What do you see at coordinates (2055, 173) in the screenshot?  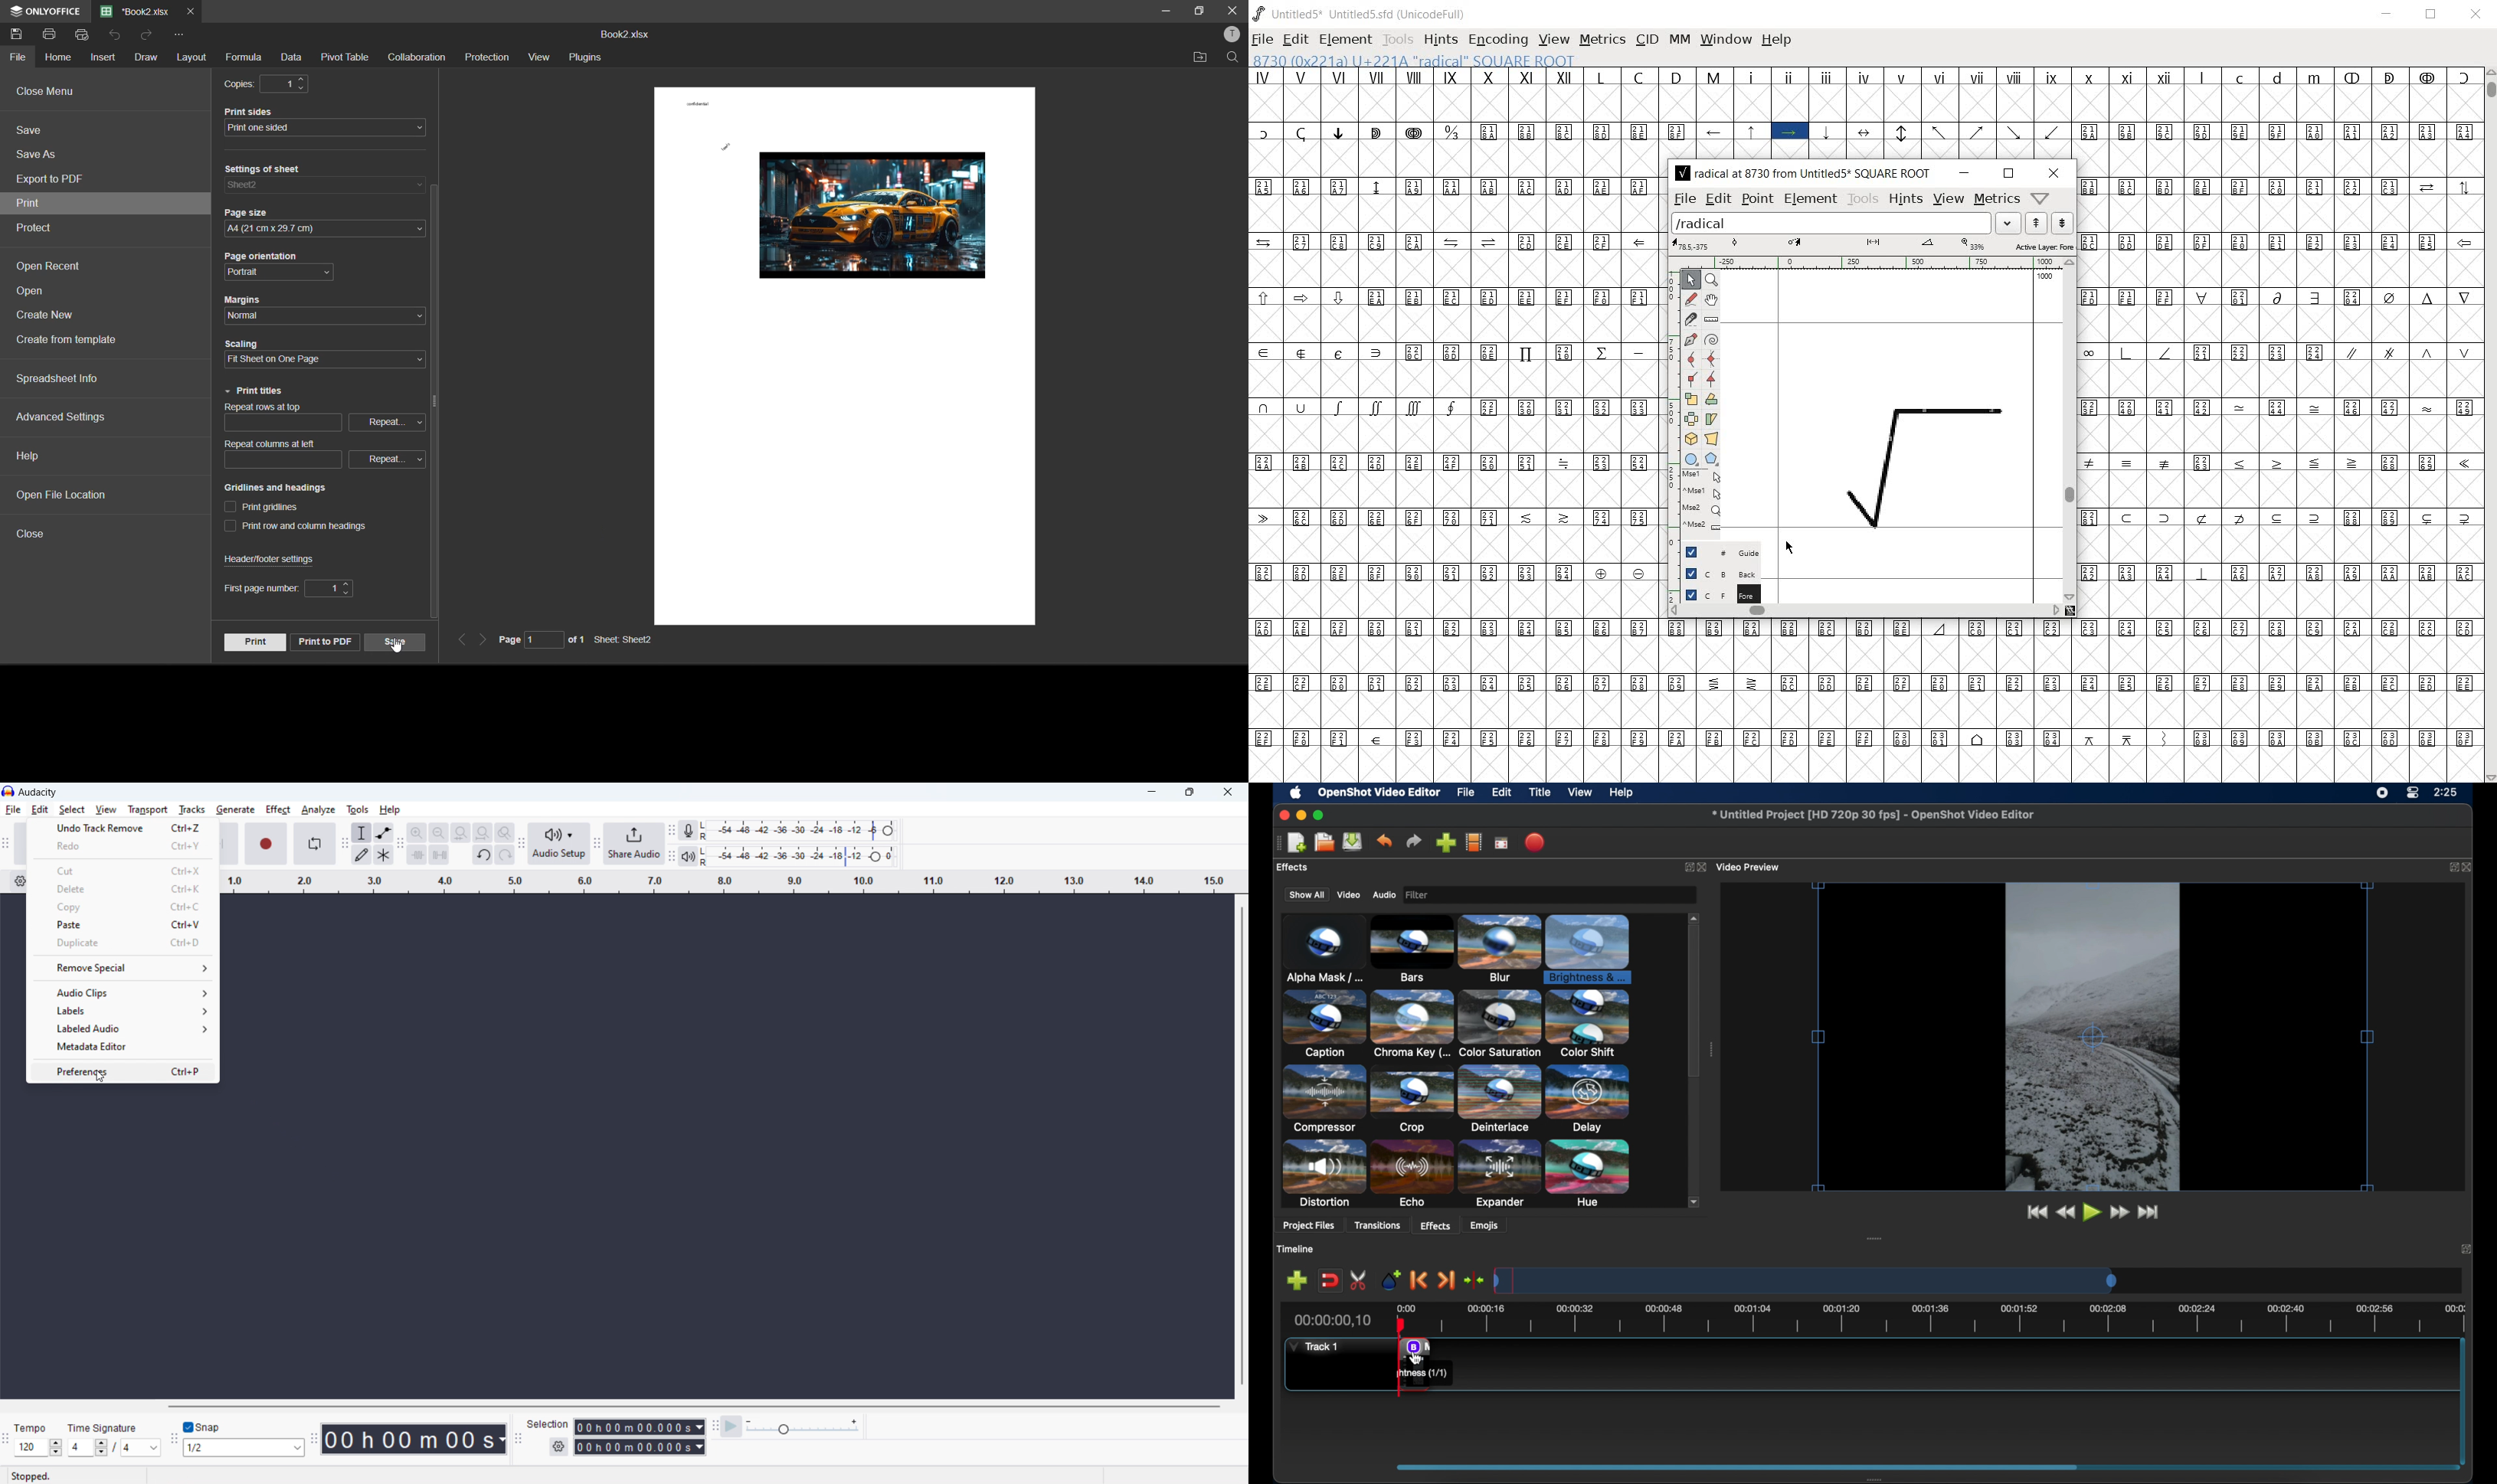 I see `close` at bounding box center [2055, 173].